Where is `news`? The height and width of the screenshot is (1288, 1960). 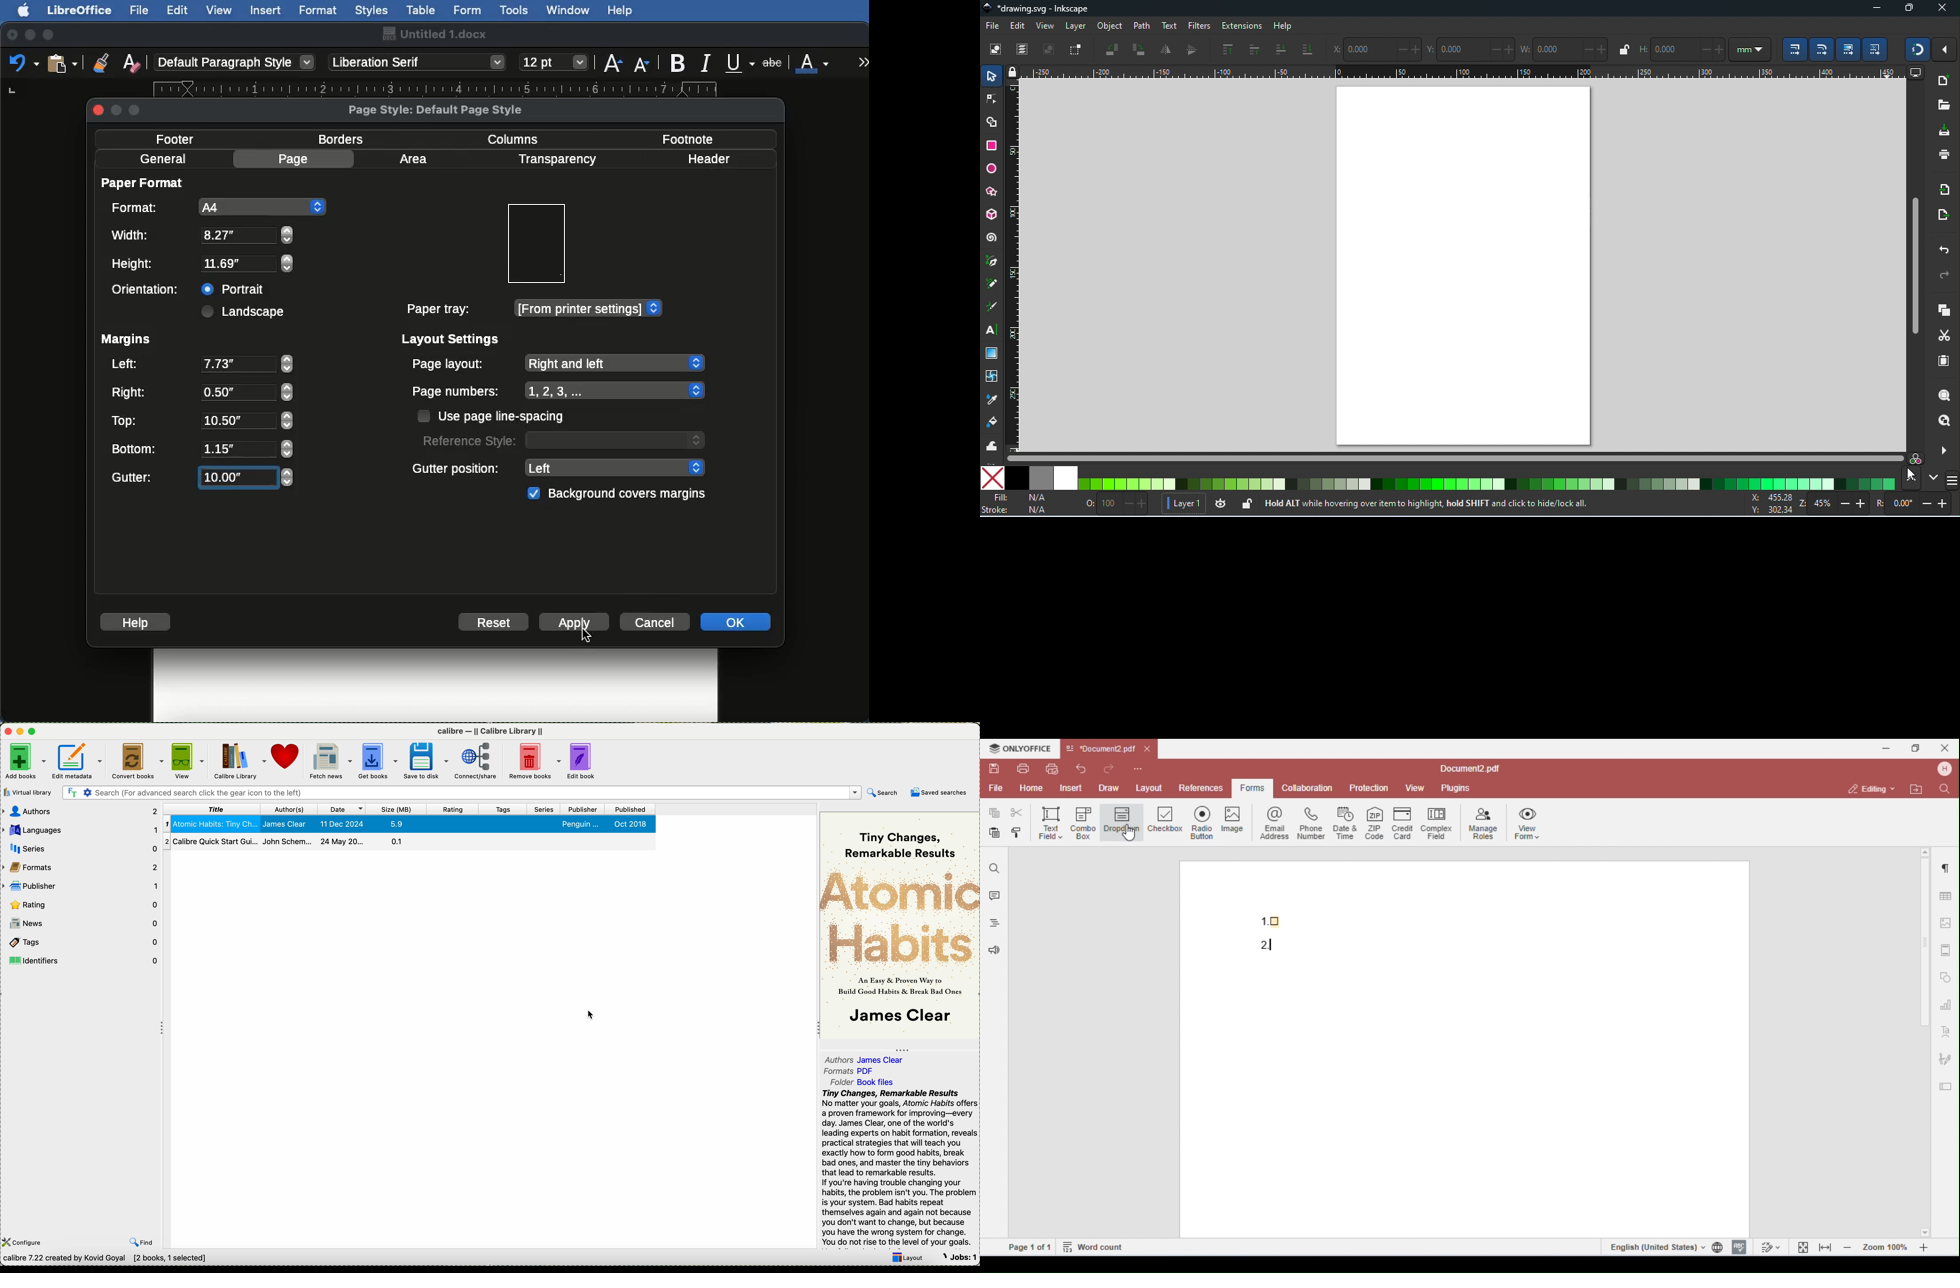 news is located at coordinates (82, 923).